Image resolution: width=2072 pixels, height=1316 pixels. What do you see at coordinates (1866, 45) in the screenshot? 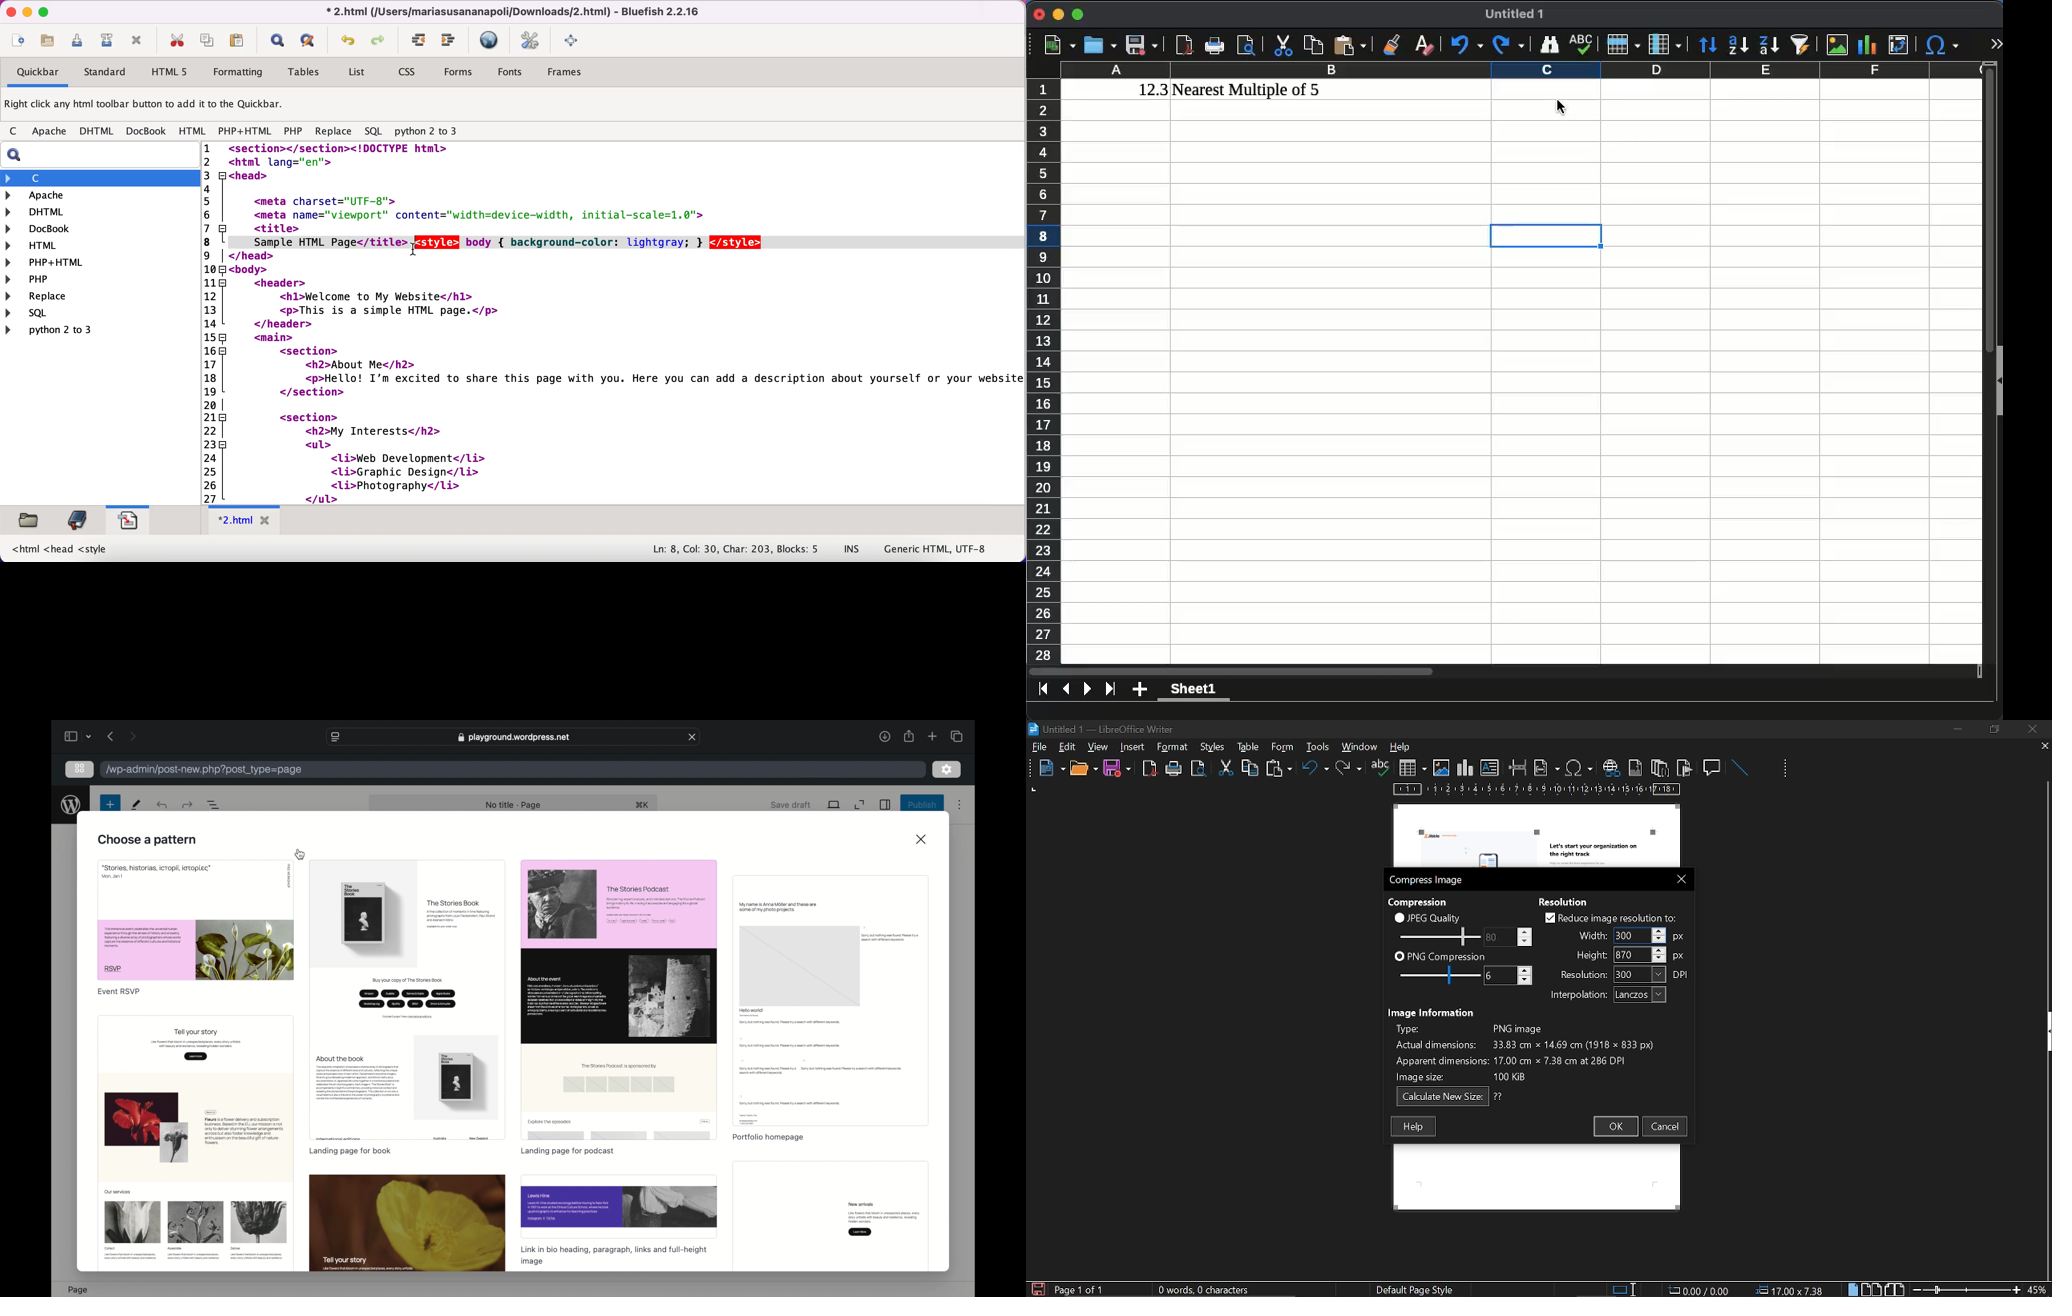
I see `chart` at bounding box center [1866, 45].